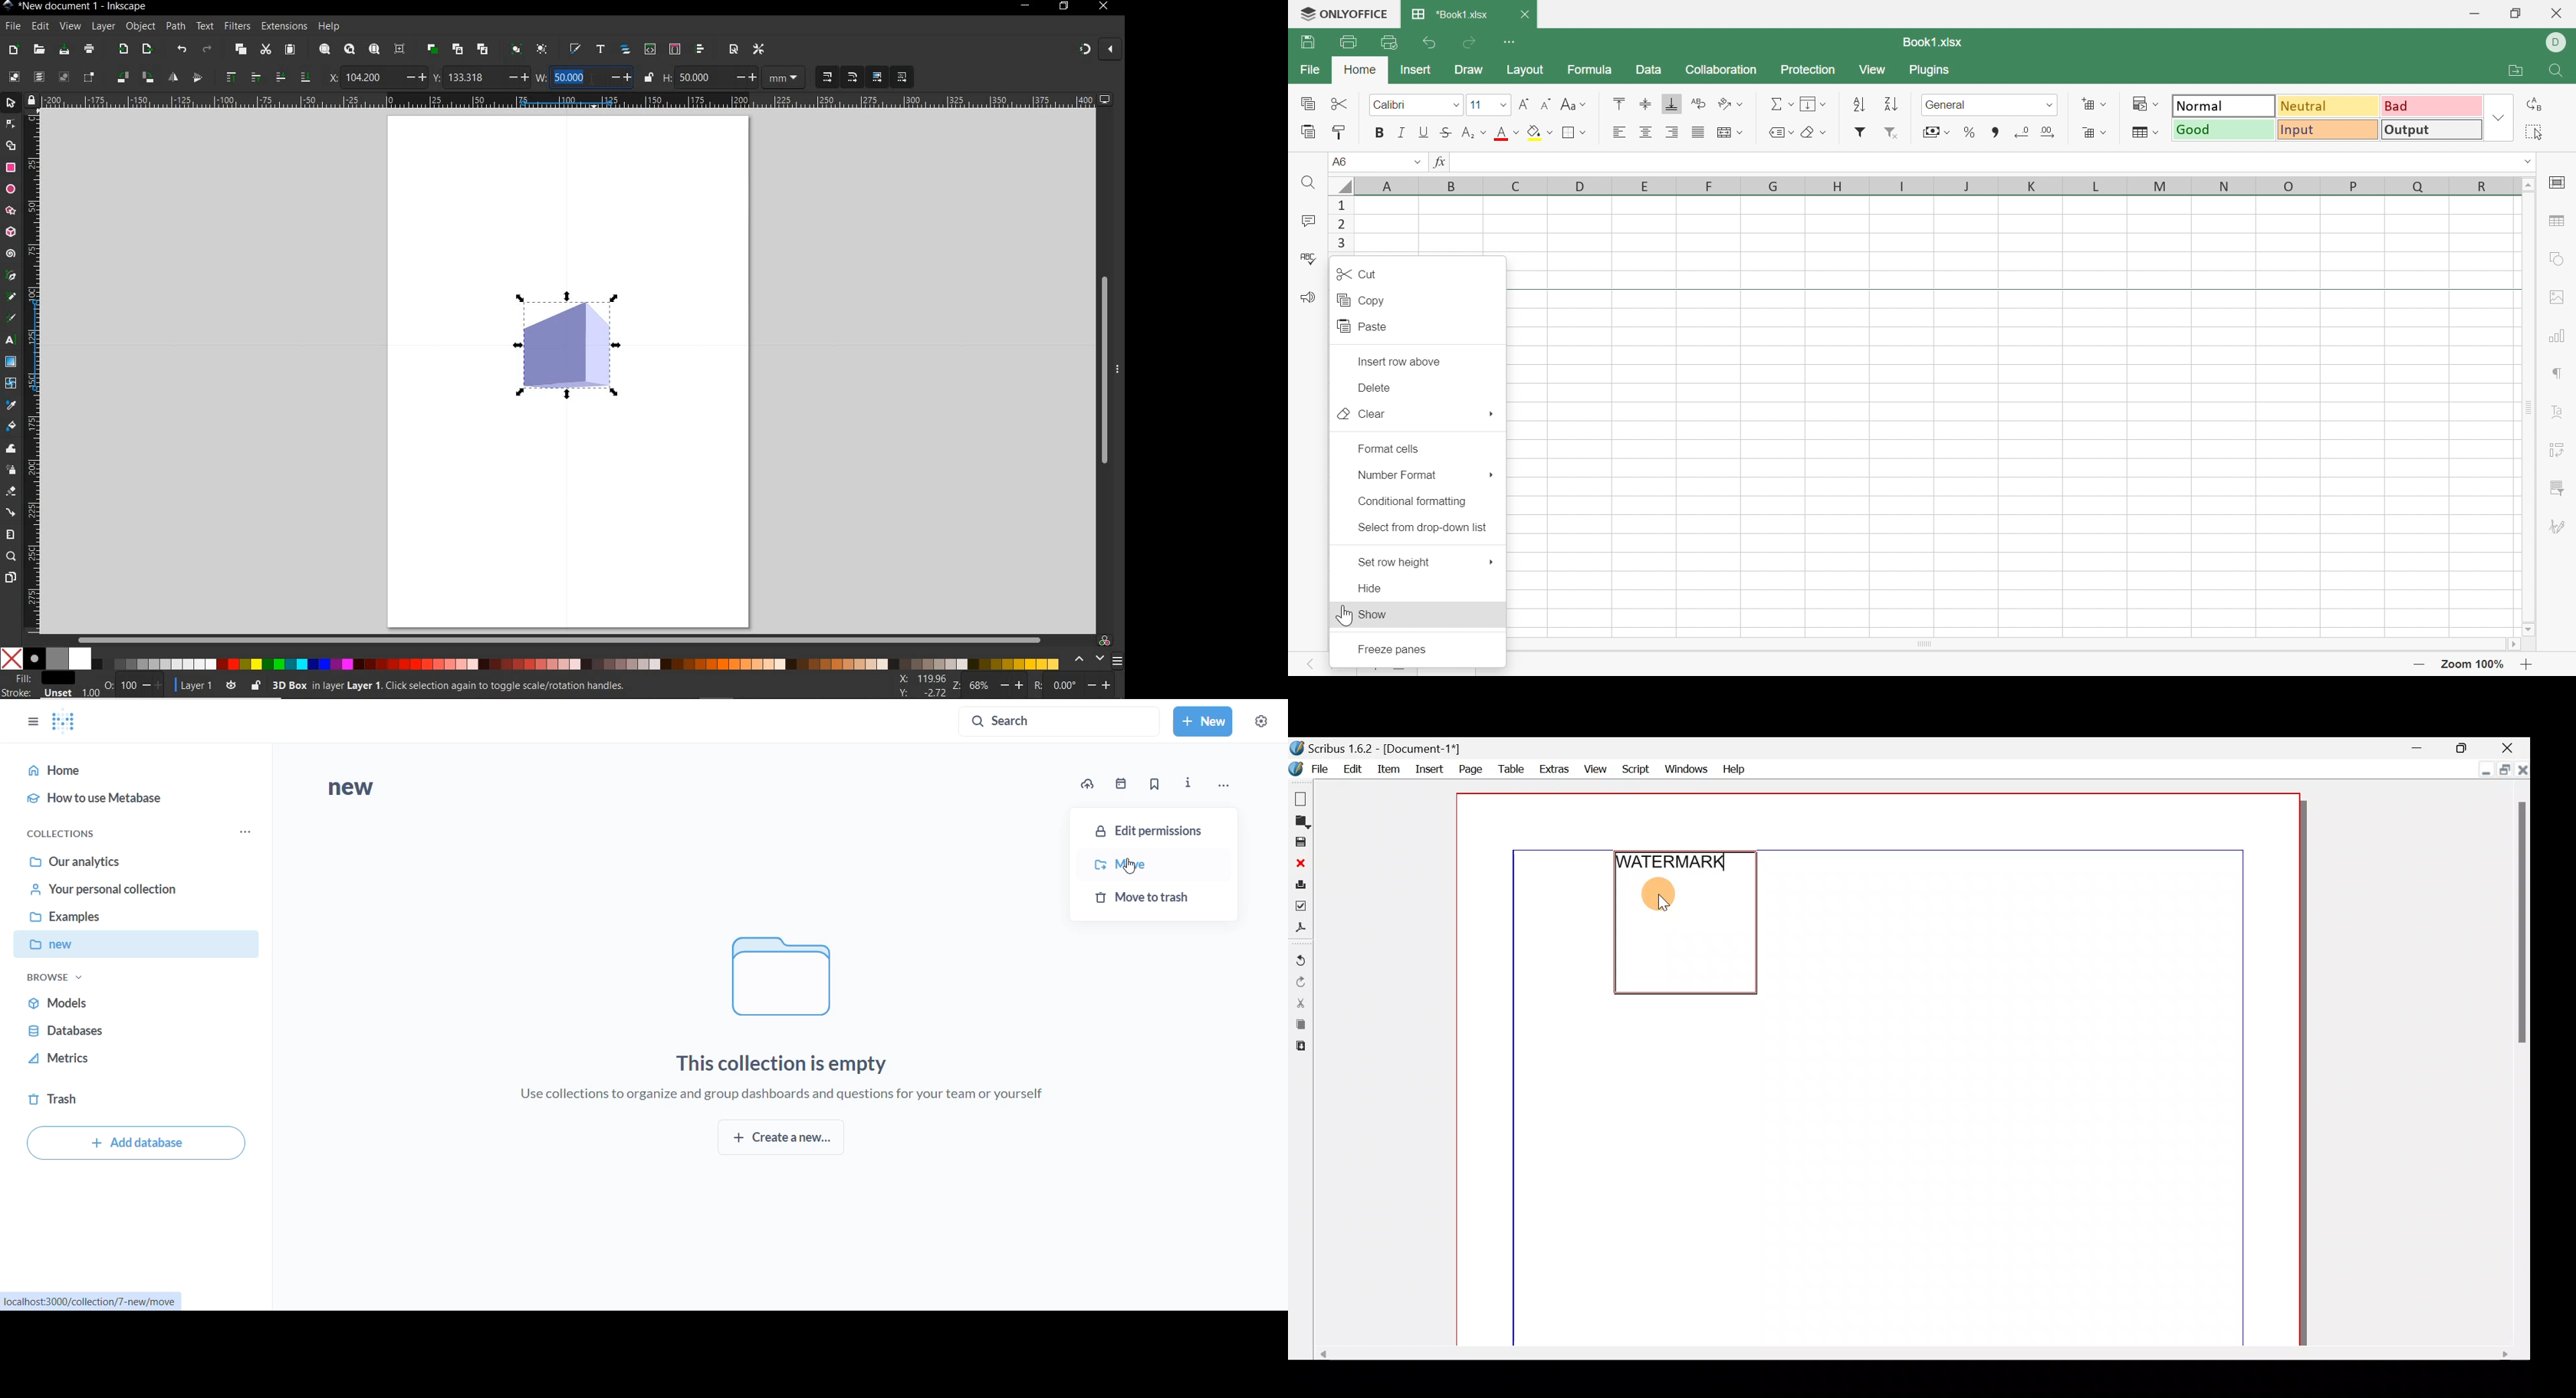  What do you see at coordinates (9, 535) in the screenshot?
I see `measure tool` at bounding box center [9, 535].